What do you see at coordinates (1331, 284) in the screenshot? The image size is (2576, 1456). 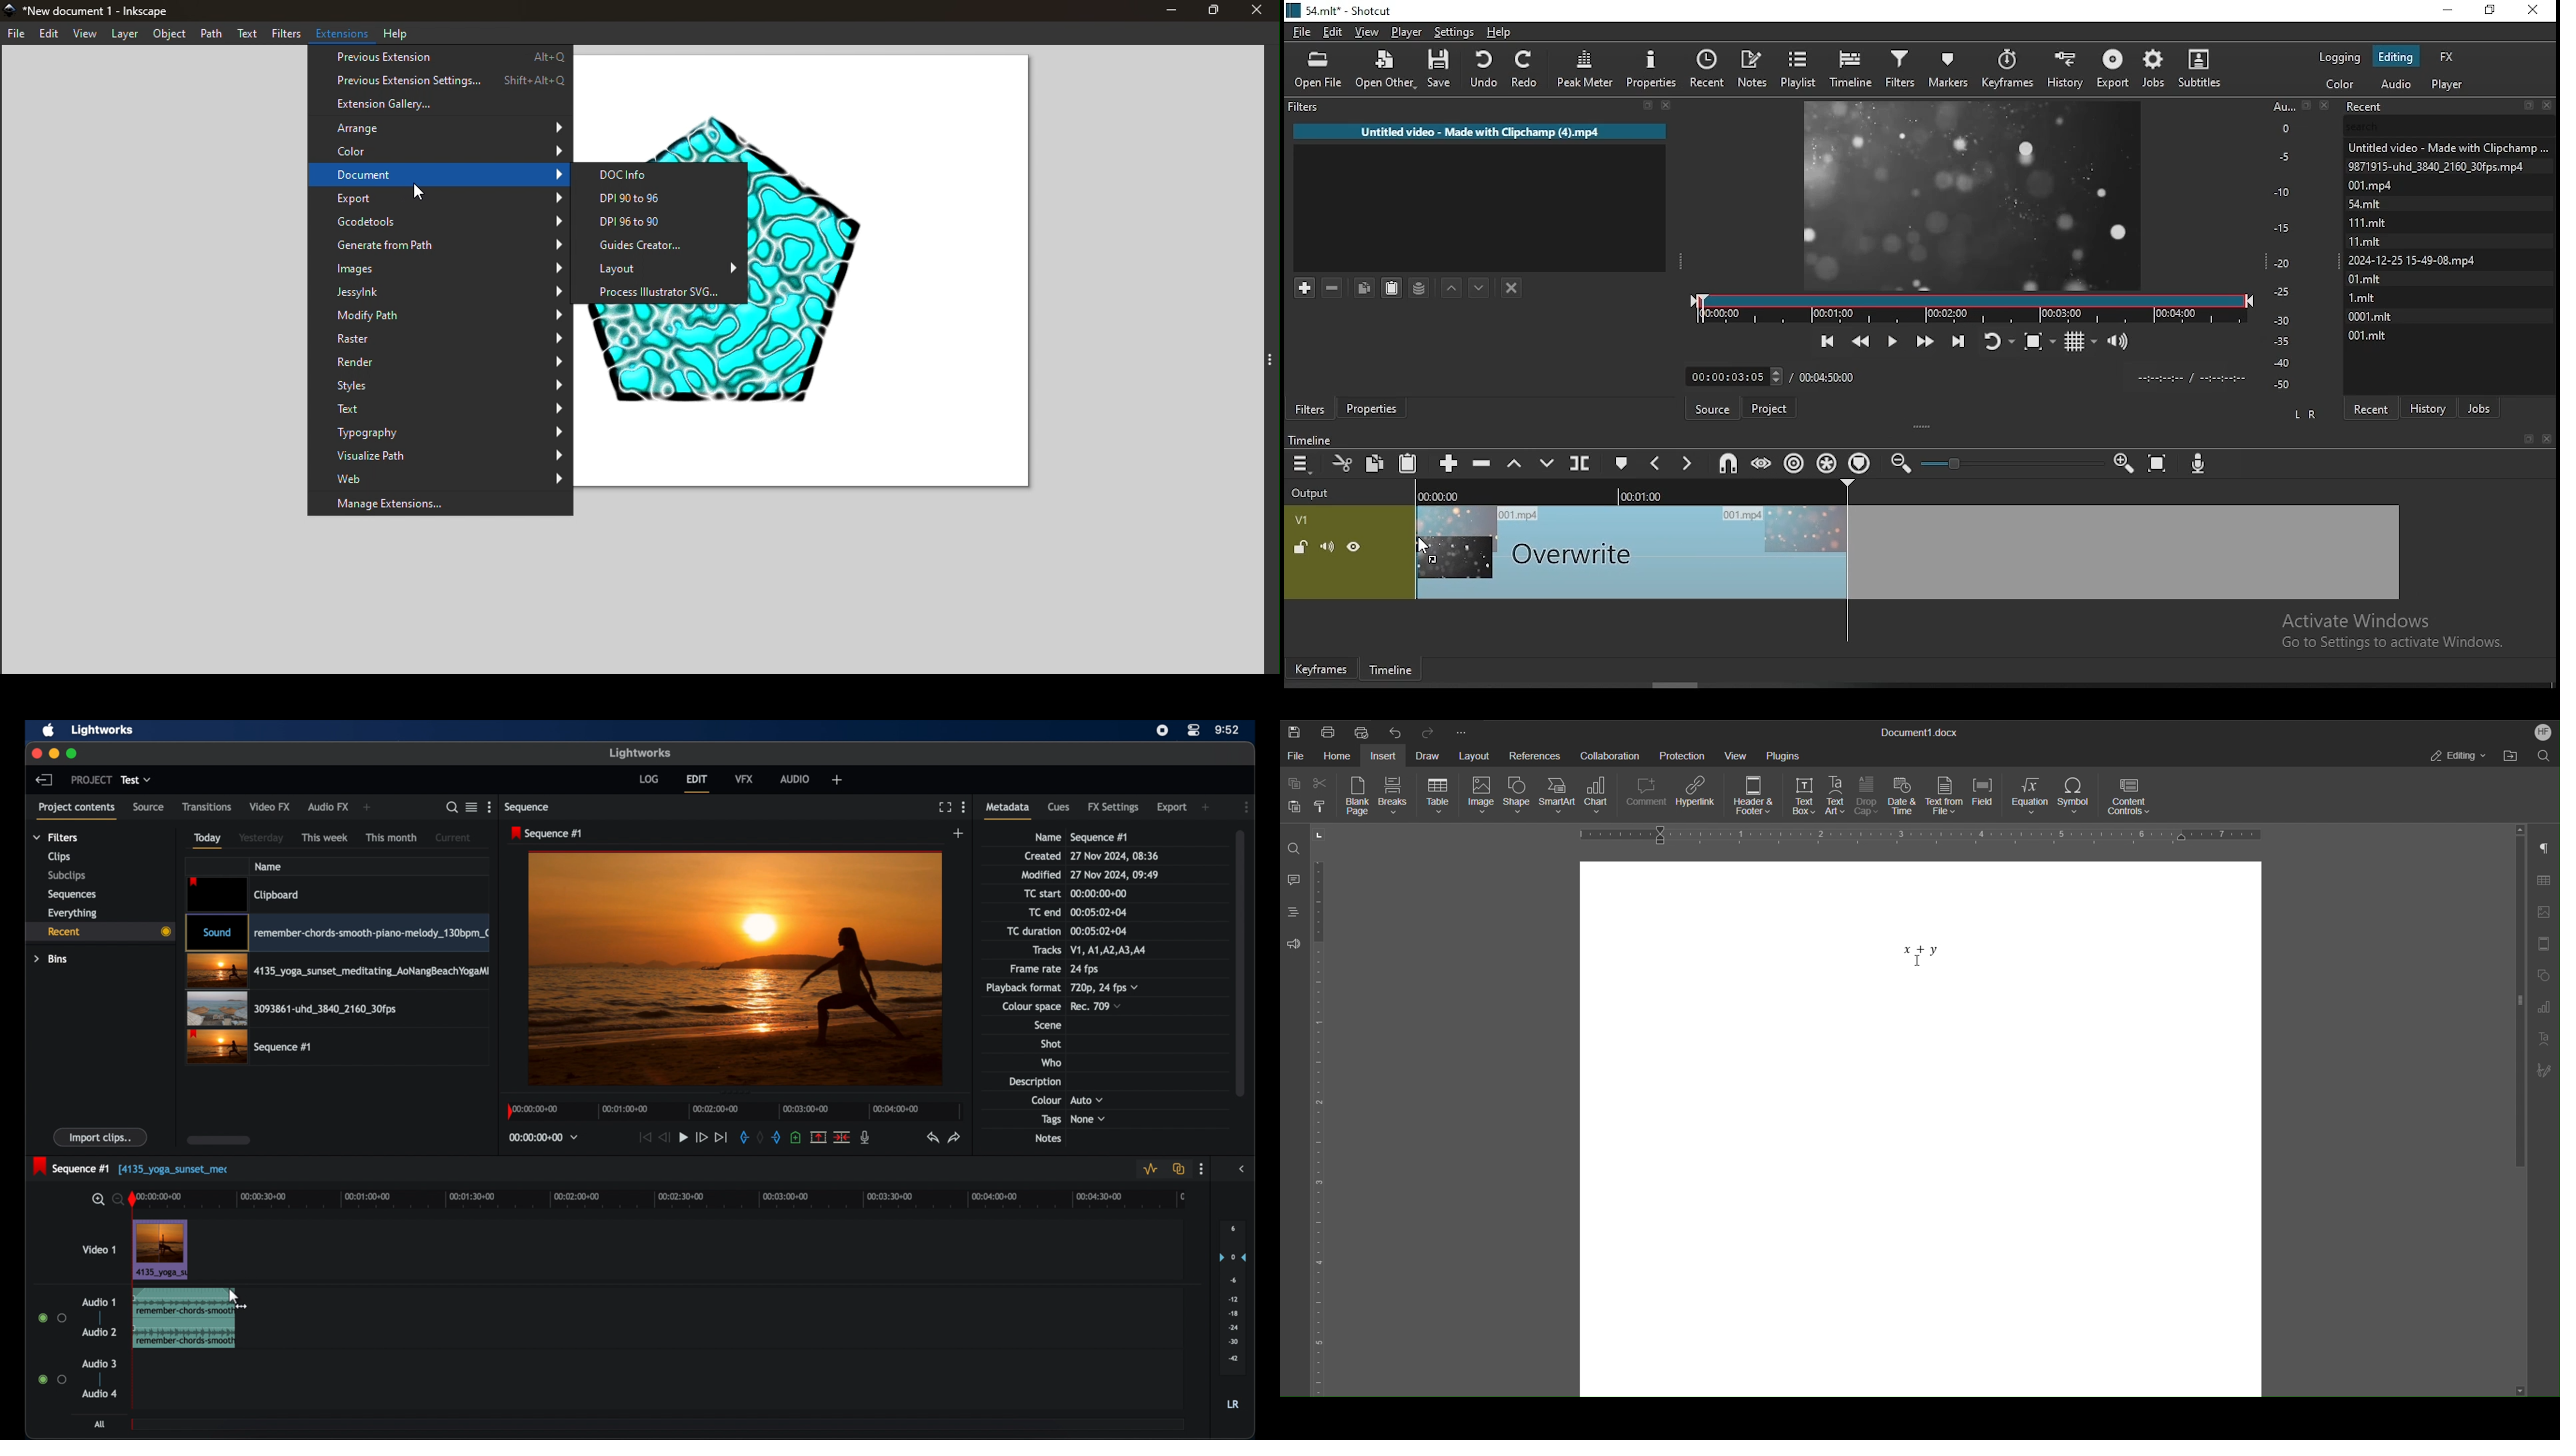 I see `remove selected filters` at bounding box center [1331, 284].